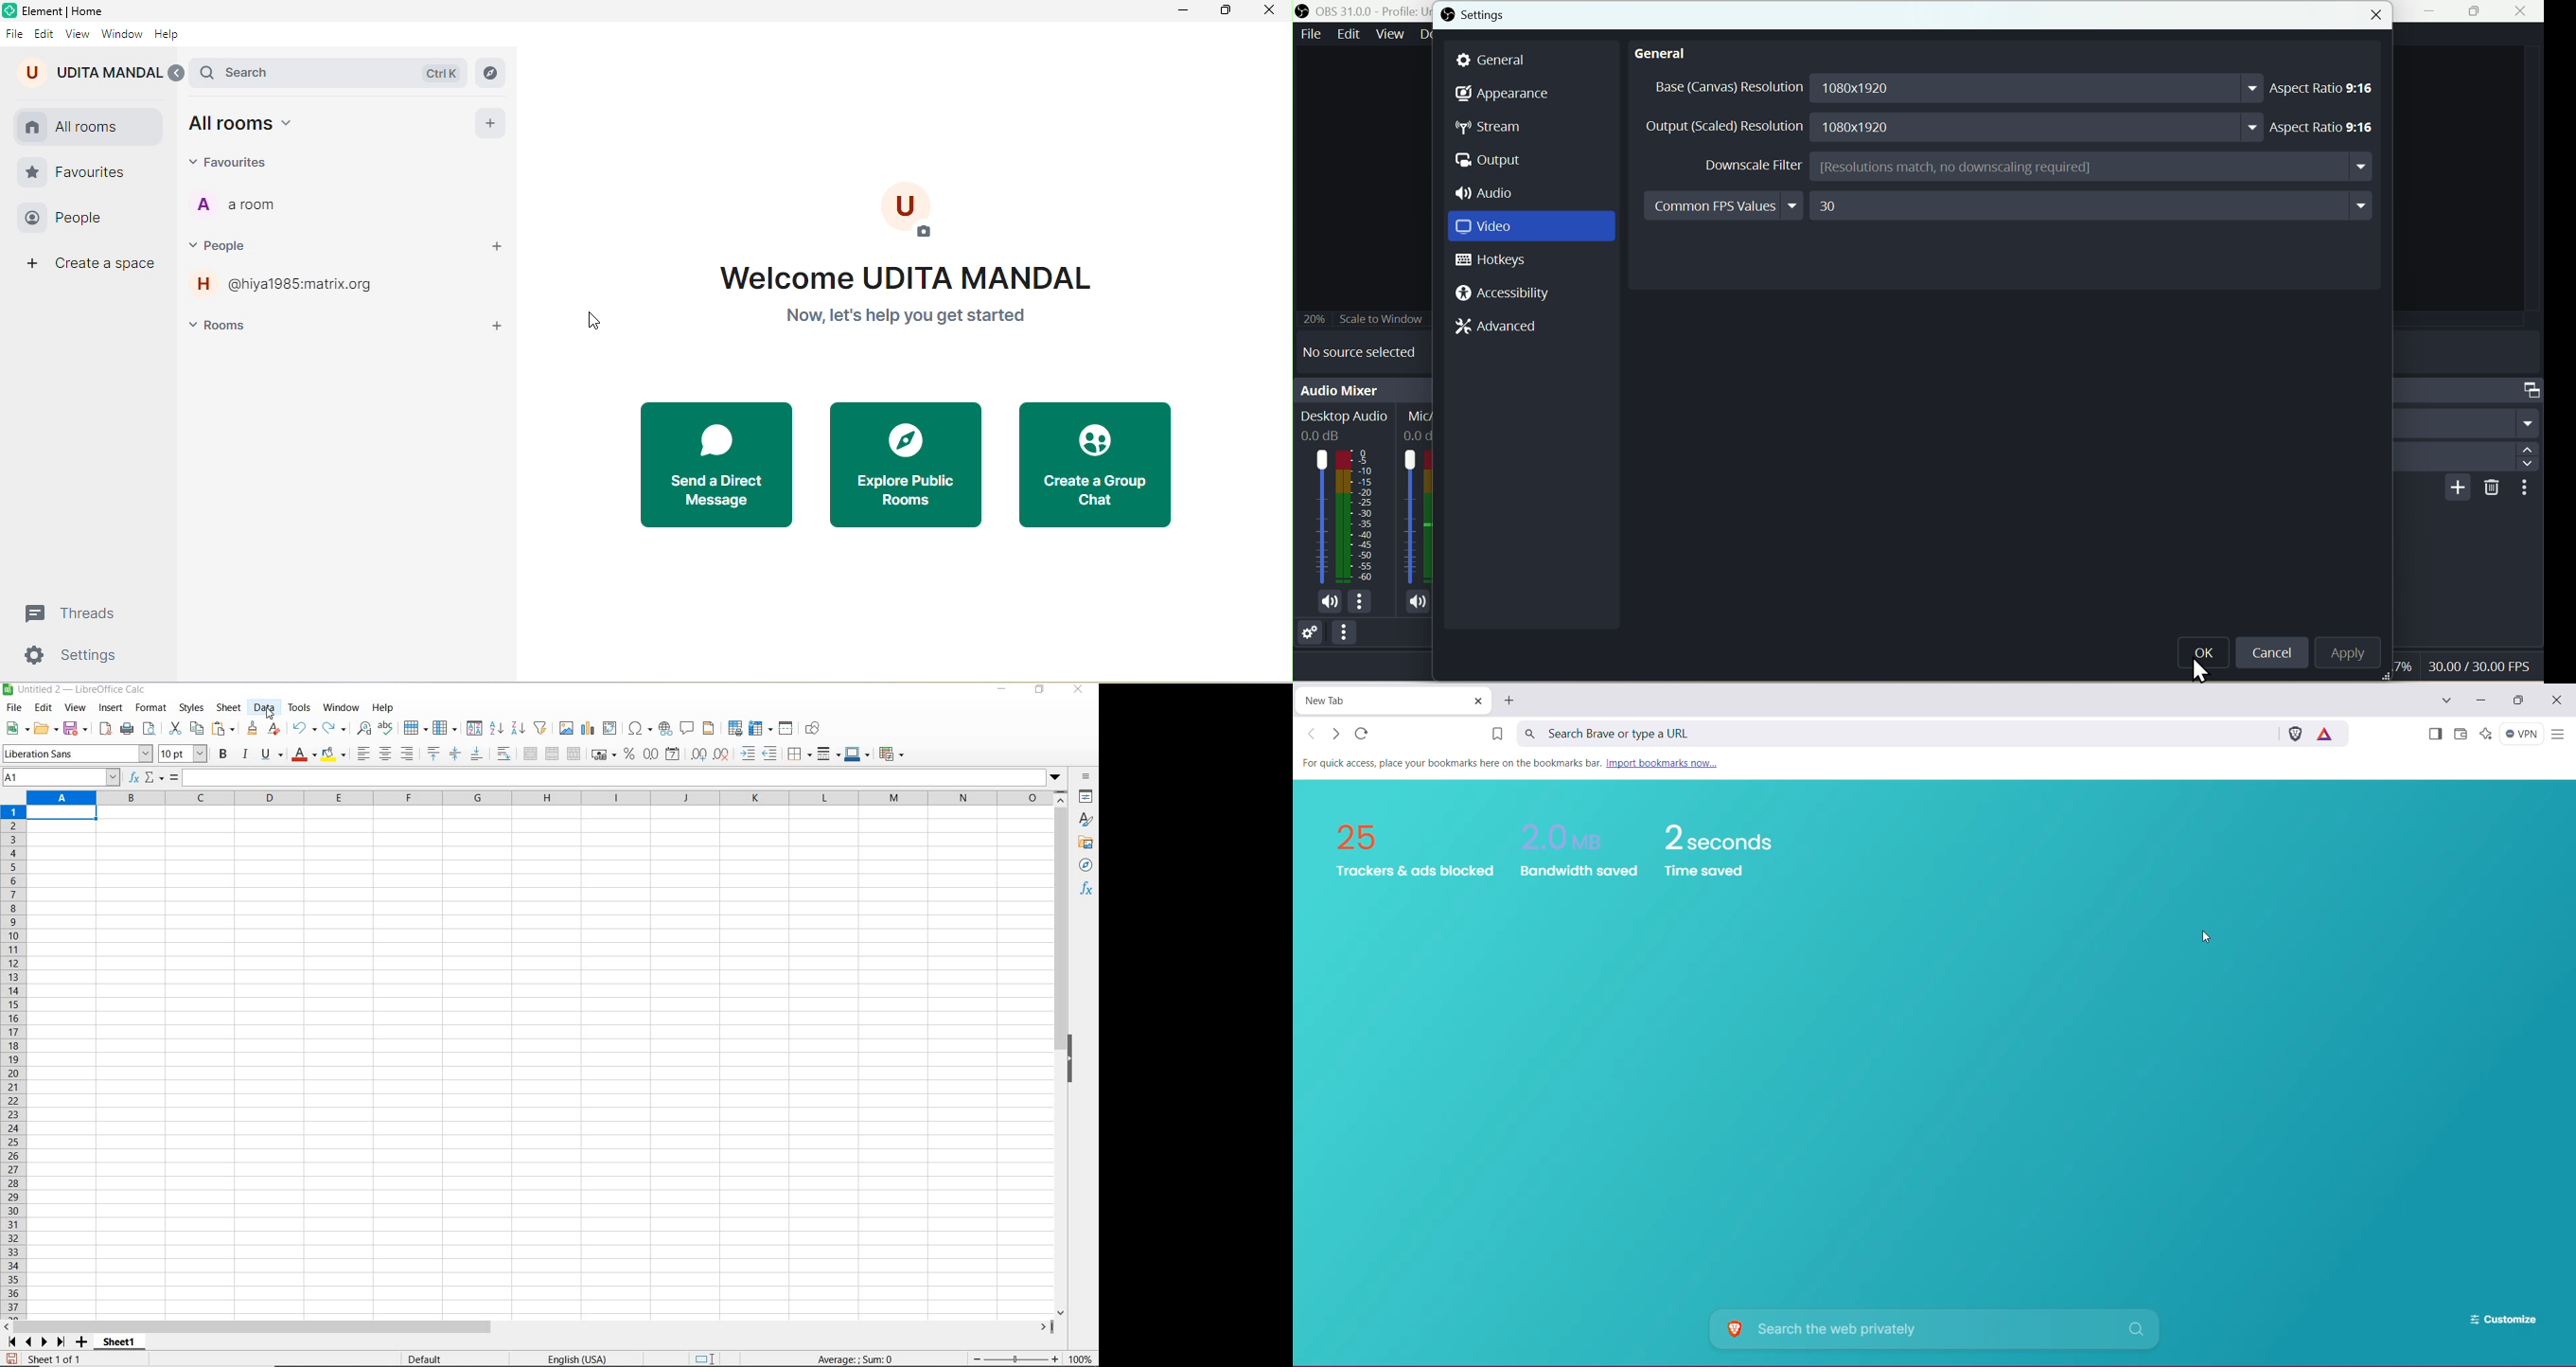 This screenshot has width=2576, height=1372. I want to click on start a chat, so click(502, 248).